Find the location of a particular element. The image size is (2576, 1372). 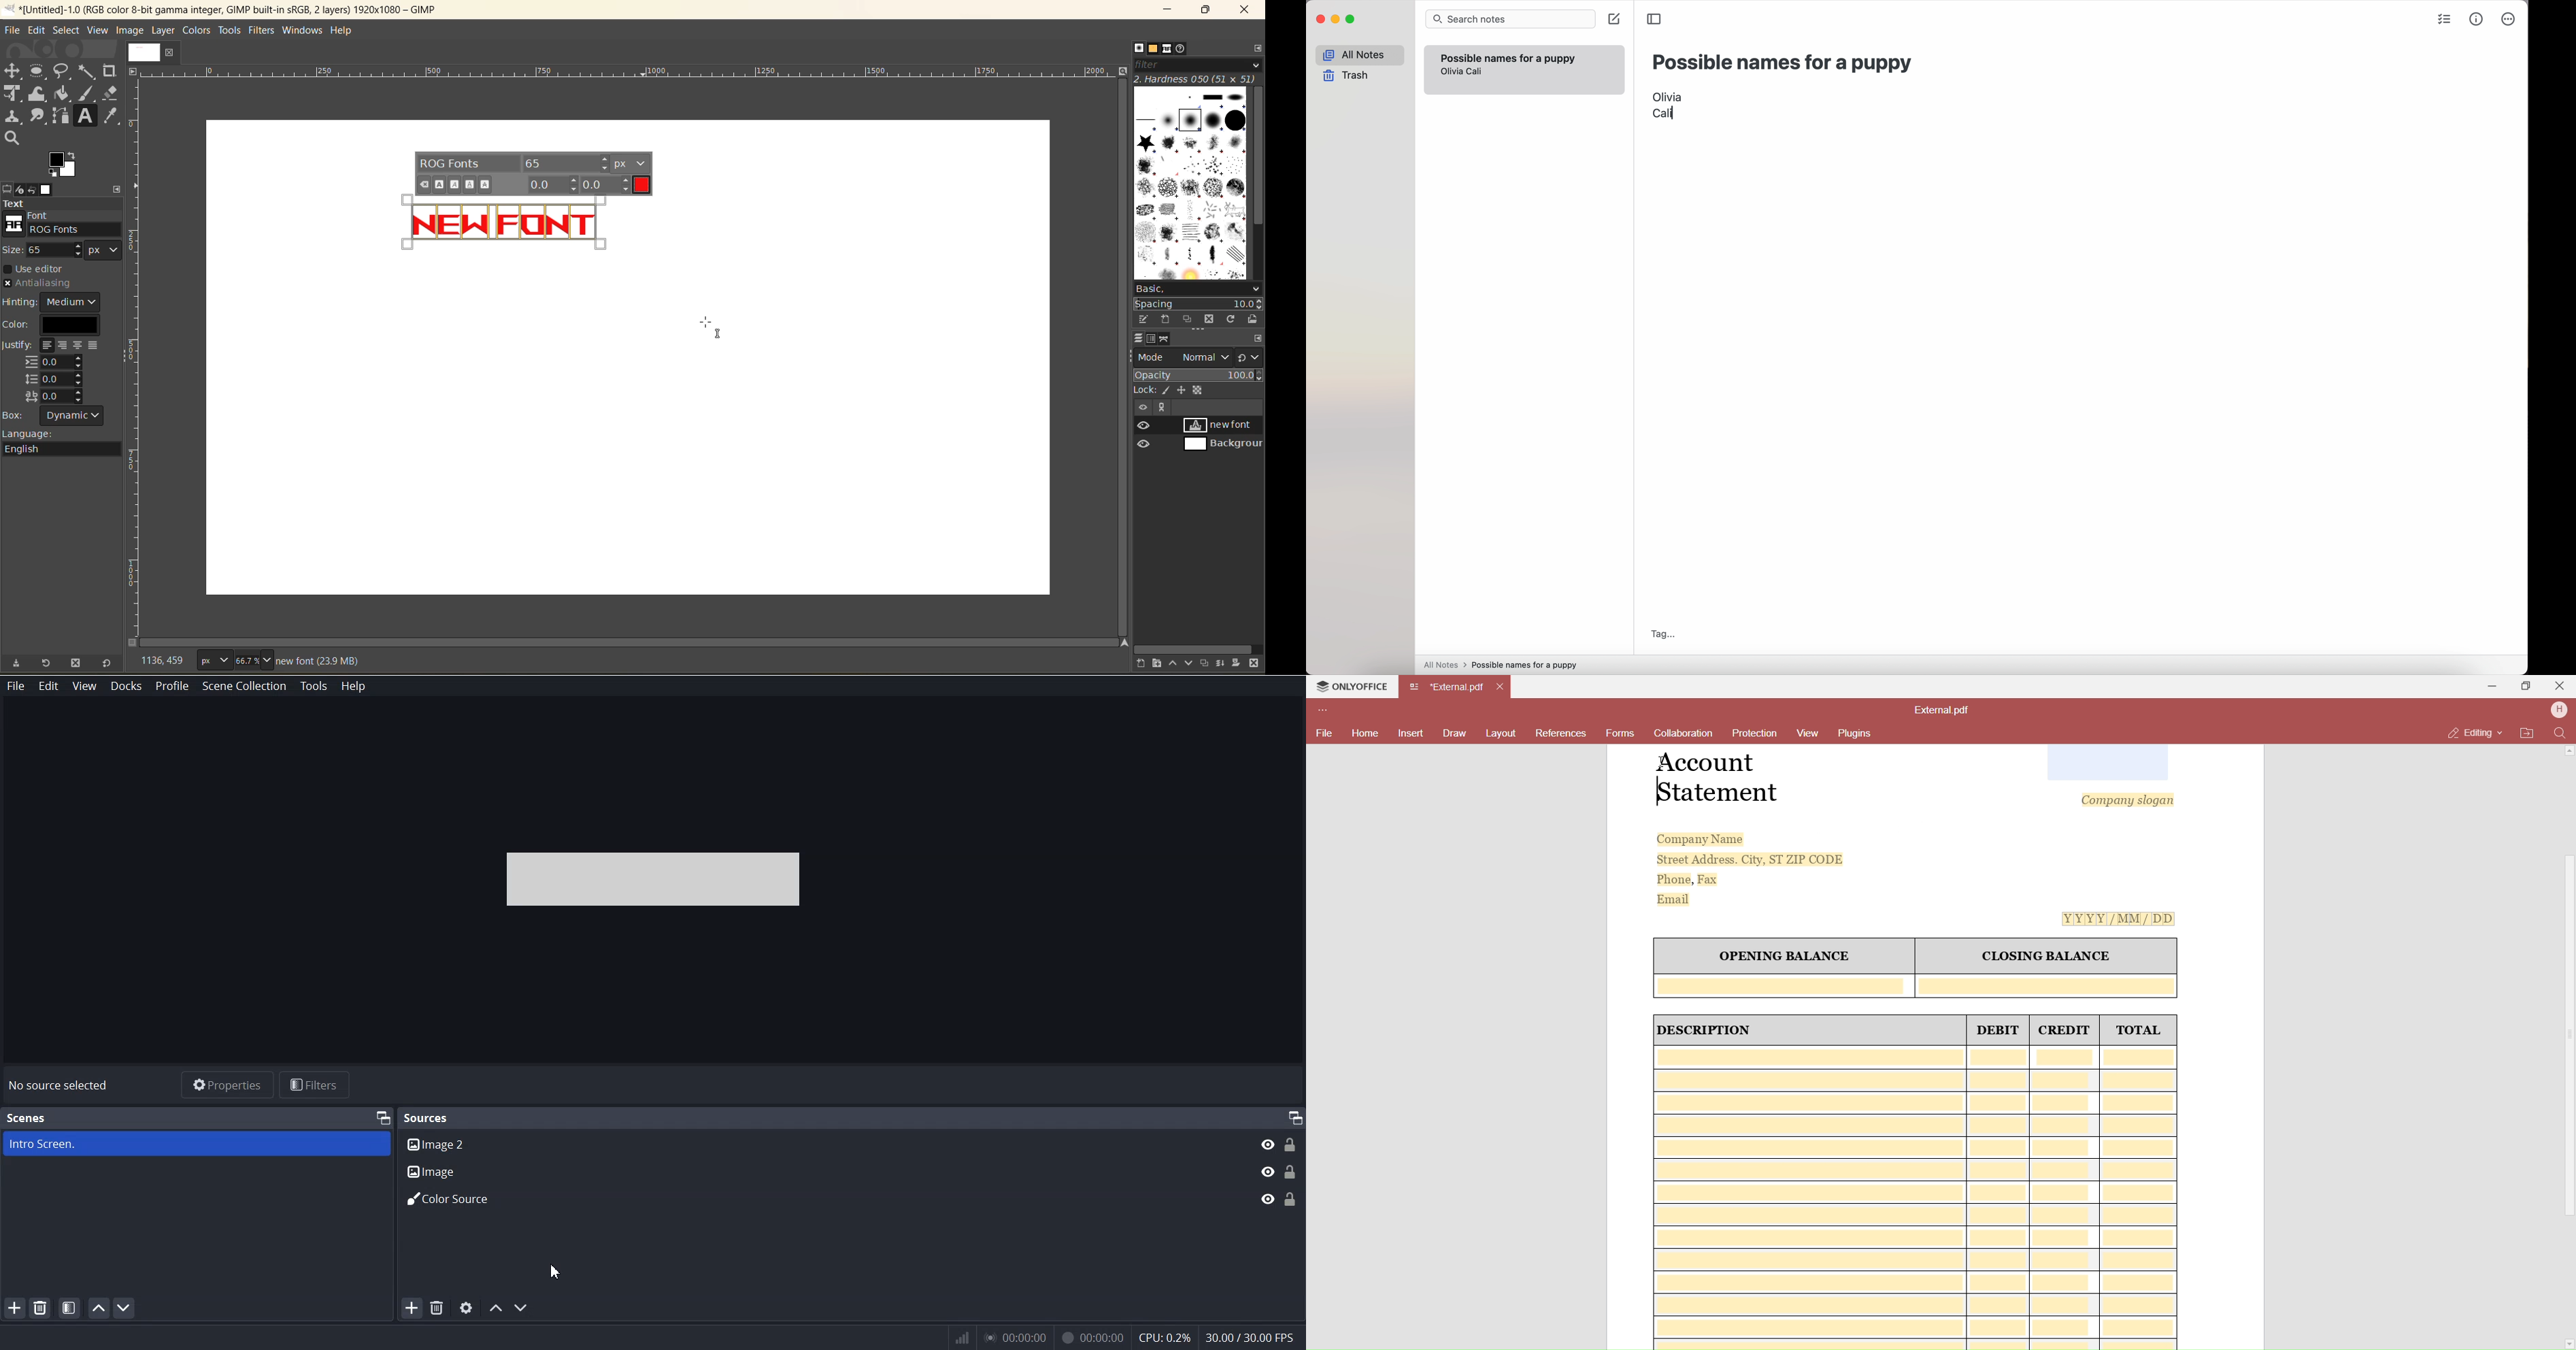

check list is located at coordinates (2444, 20).